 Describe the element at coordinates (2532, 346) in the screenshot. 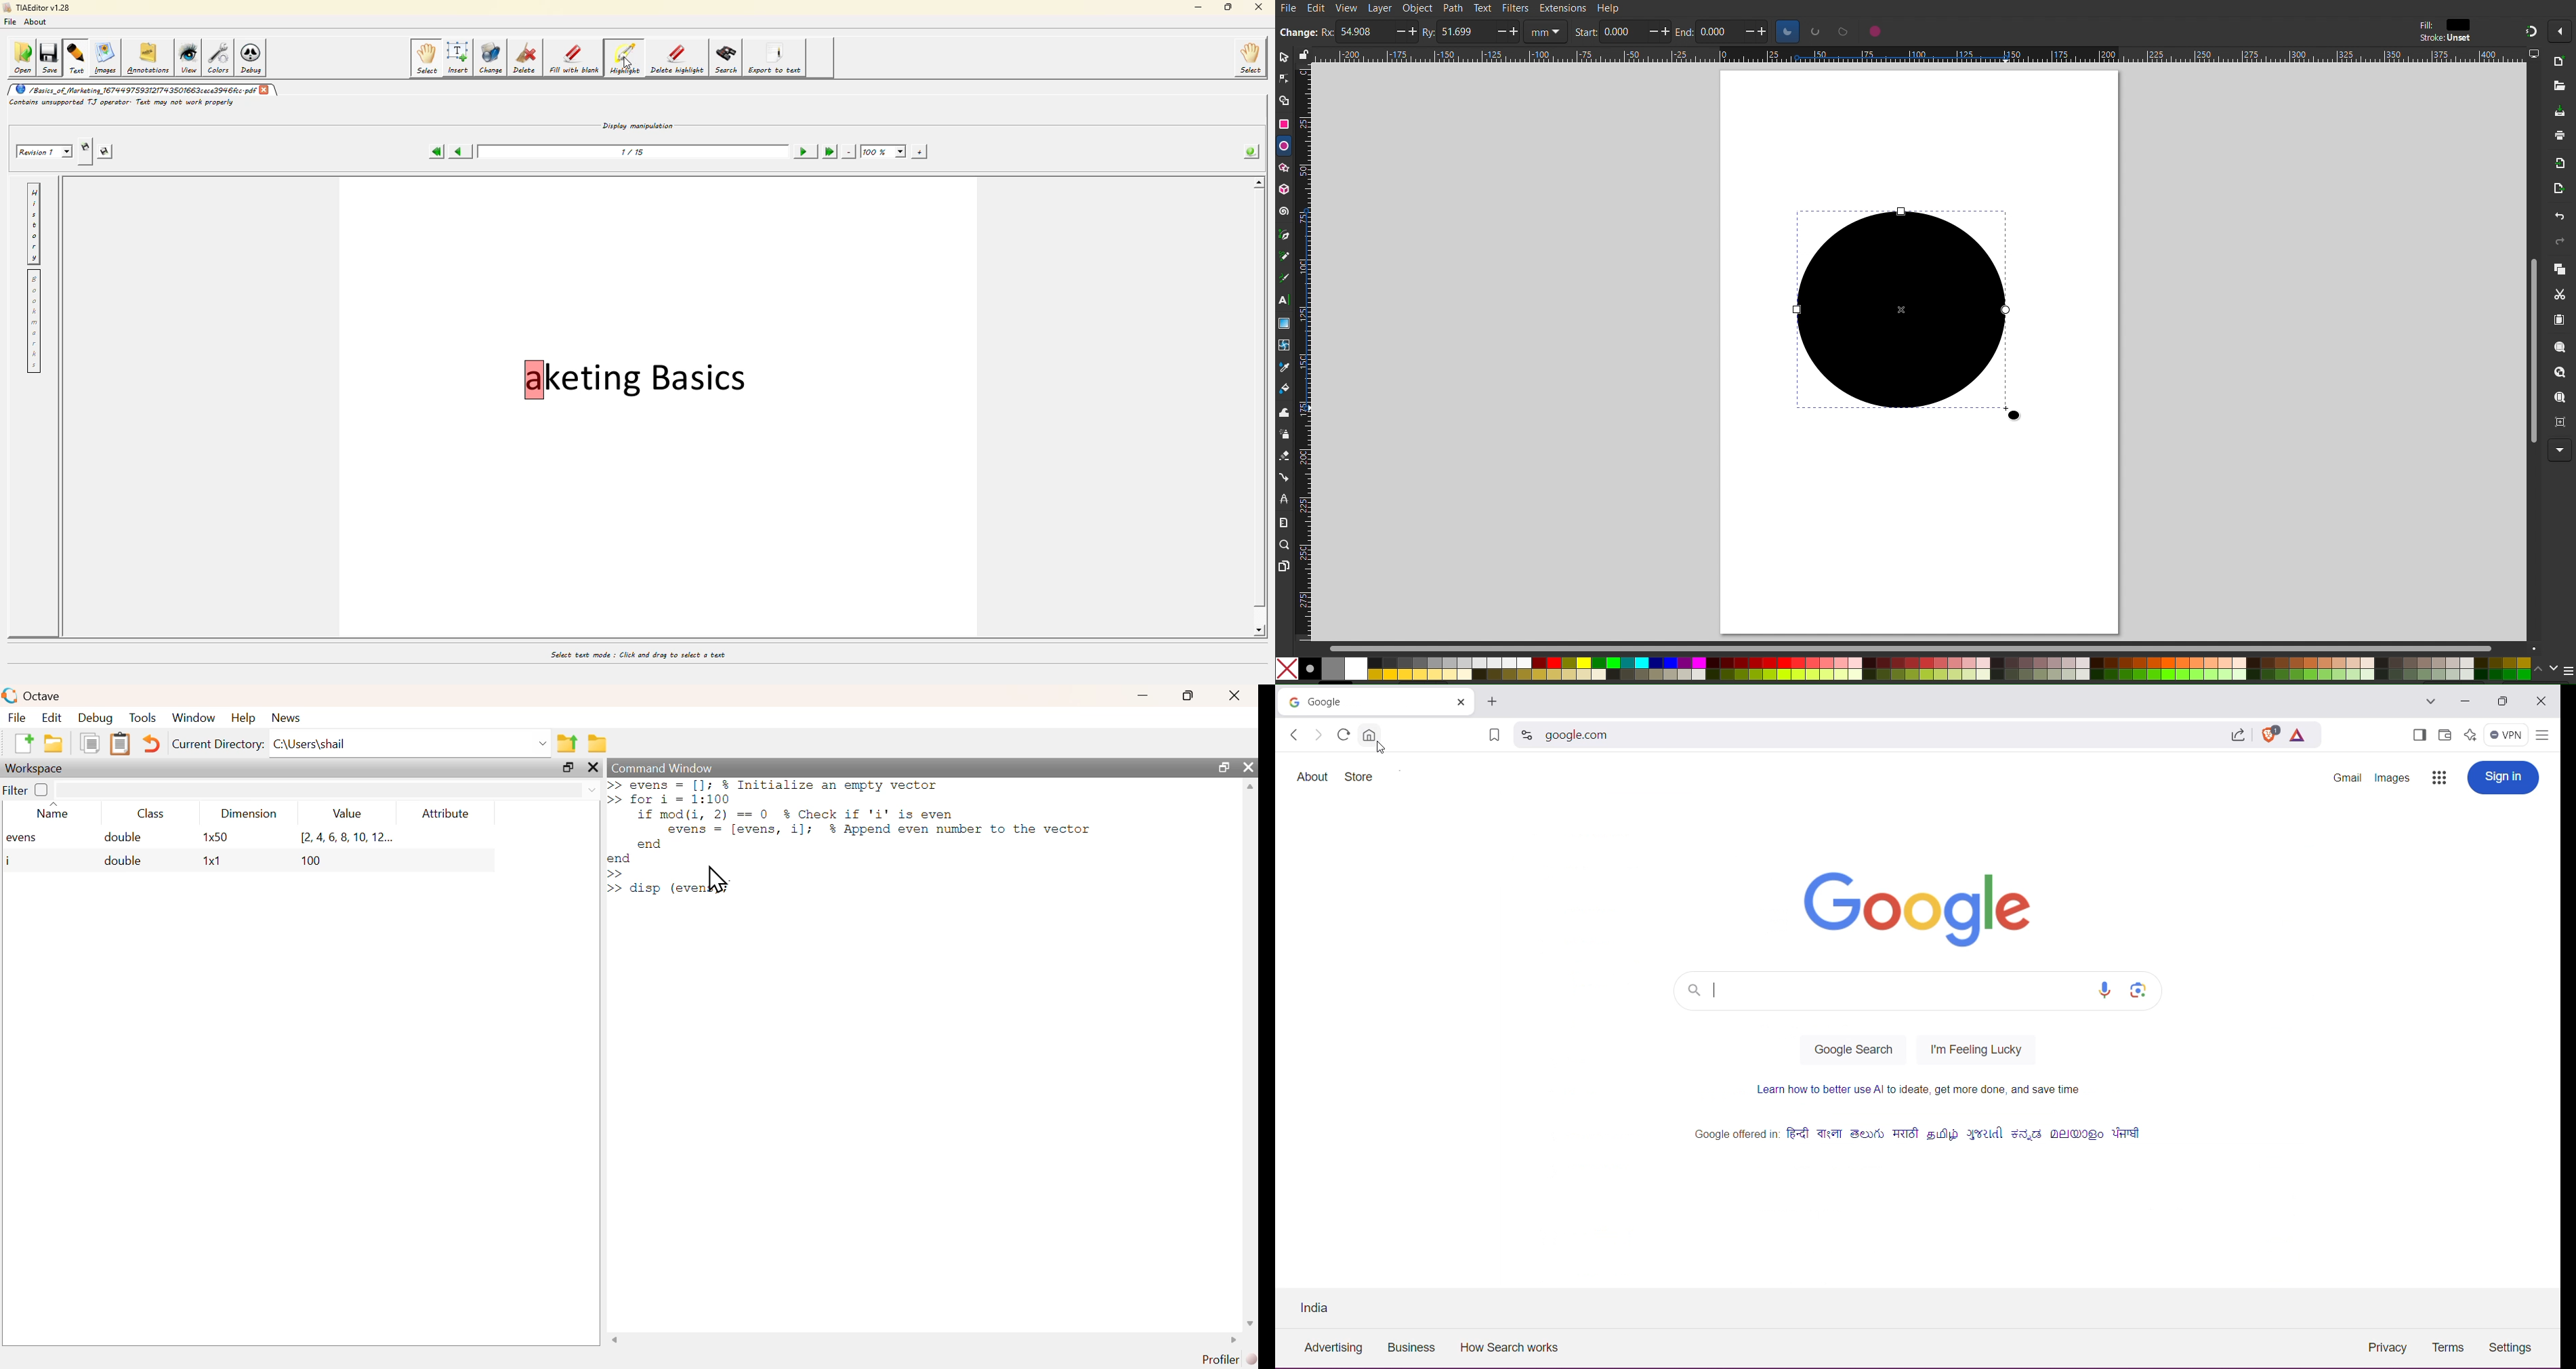

I see `Scrollbar` at that location.